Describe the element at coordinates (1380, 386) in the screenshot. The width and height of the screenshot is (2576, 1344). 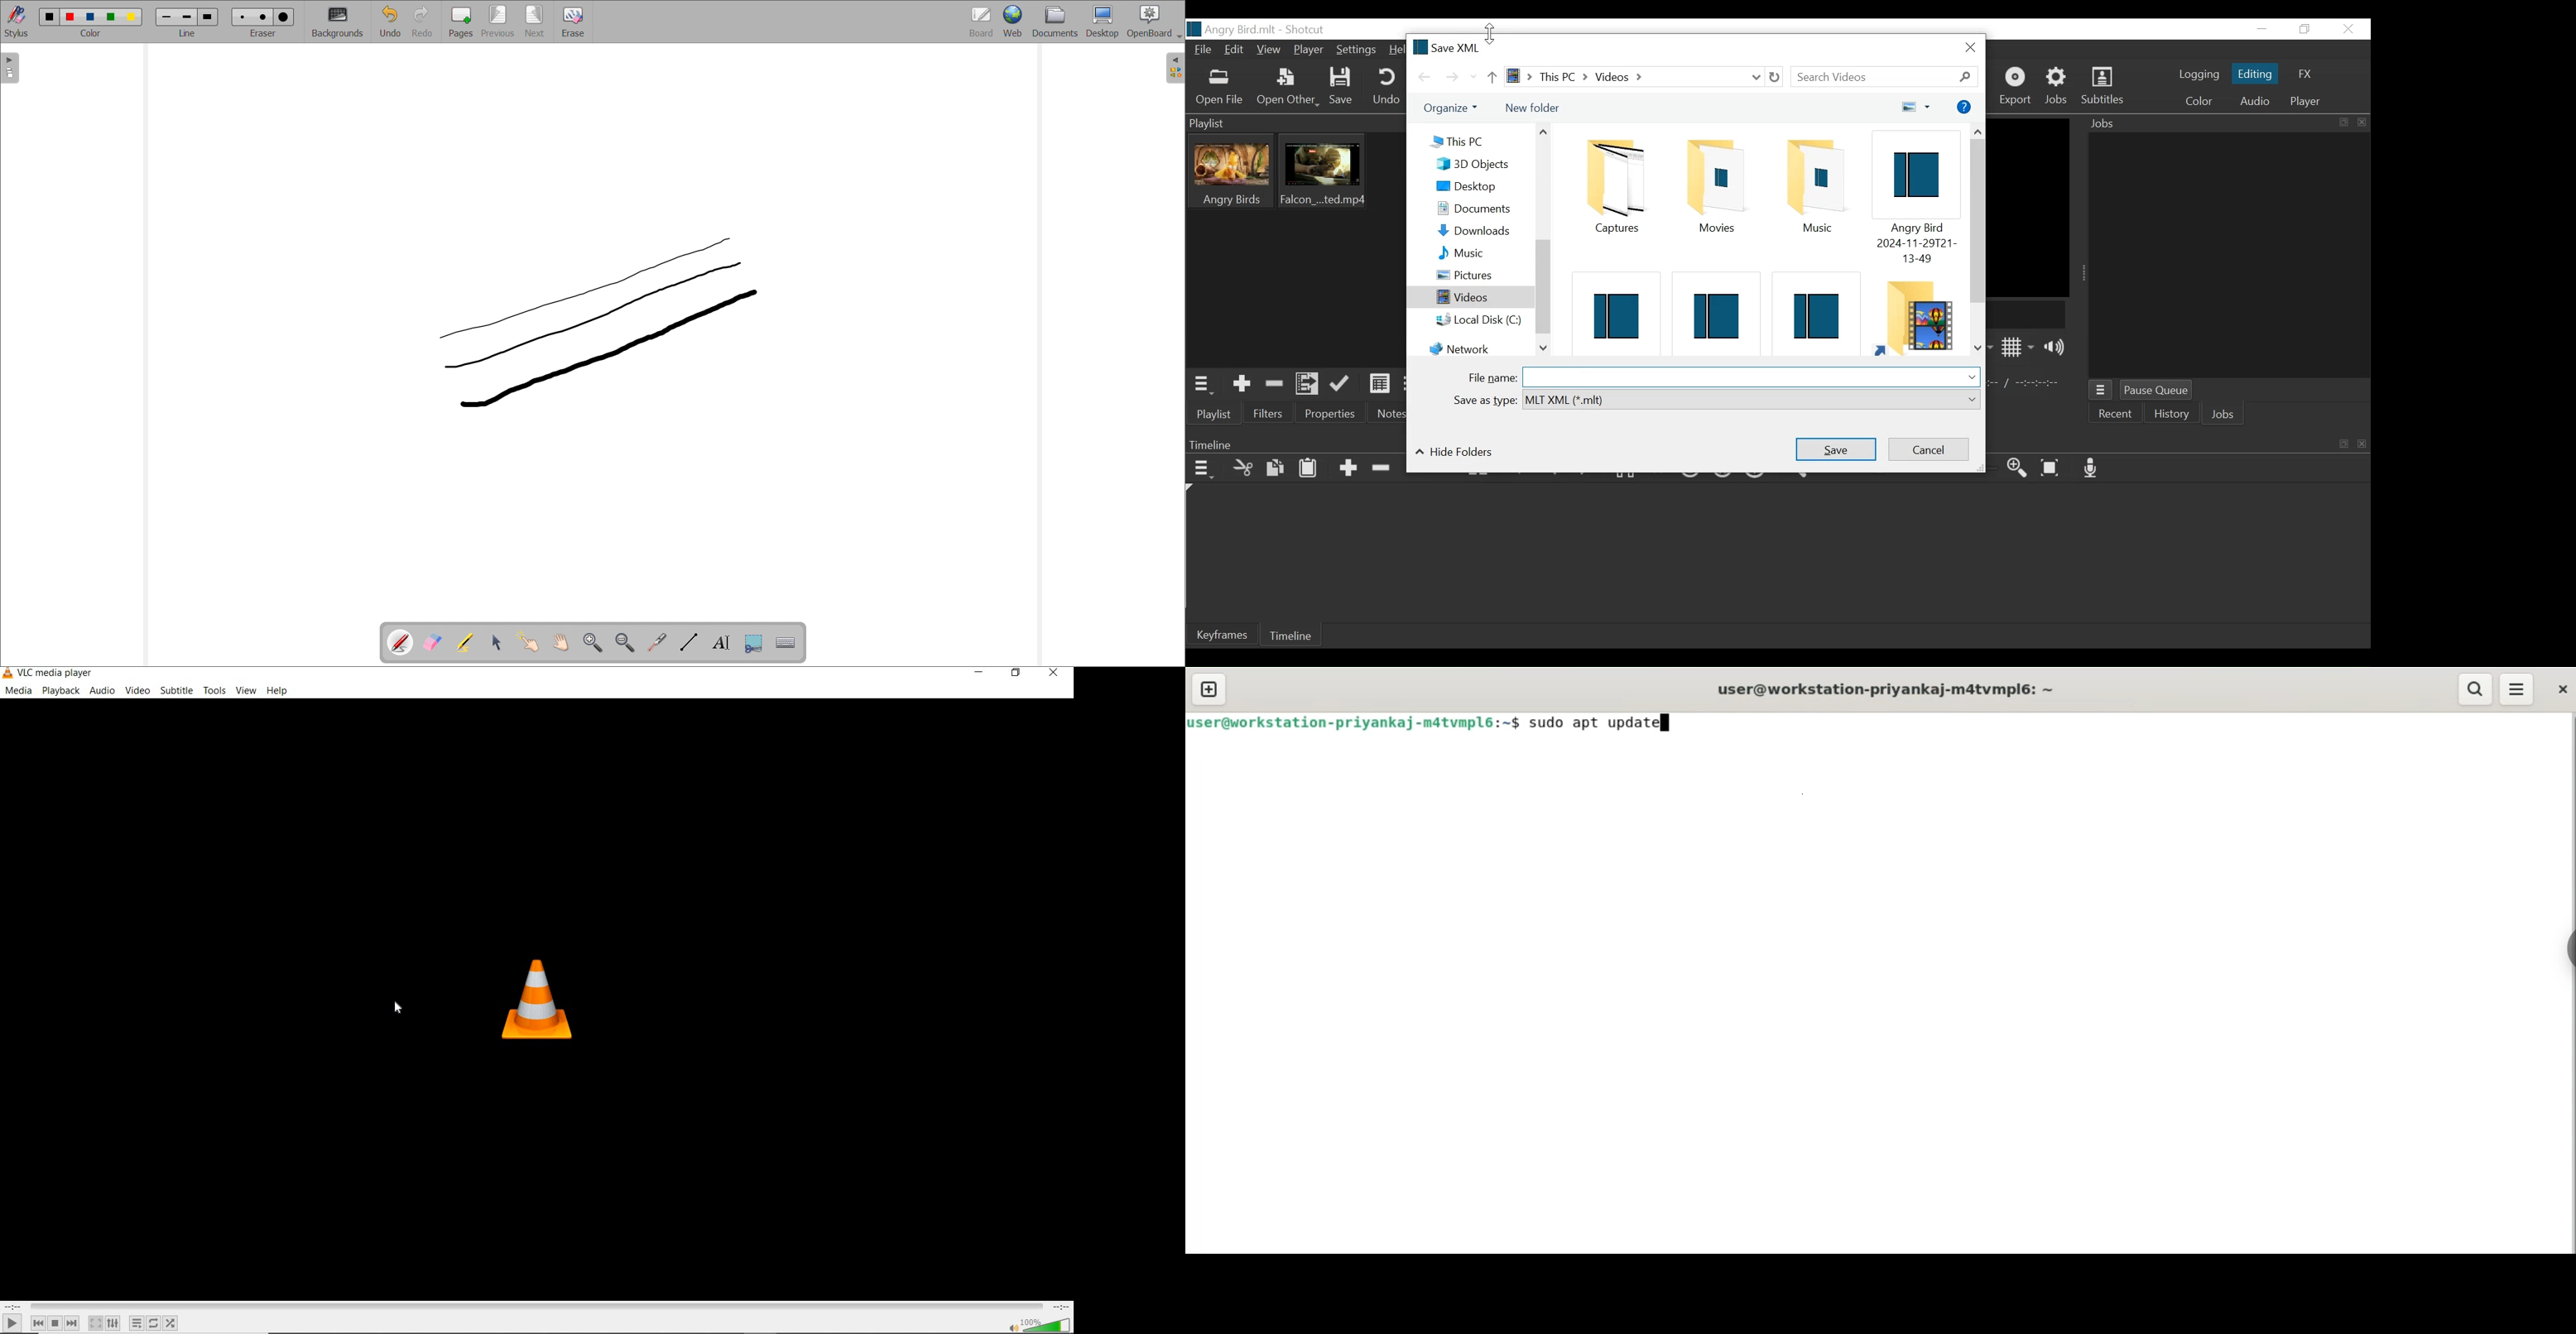
I see `View as Detail` at that location.